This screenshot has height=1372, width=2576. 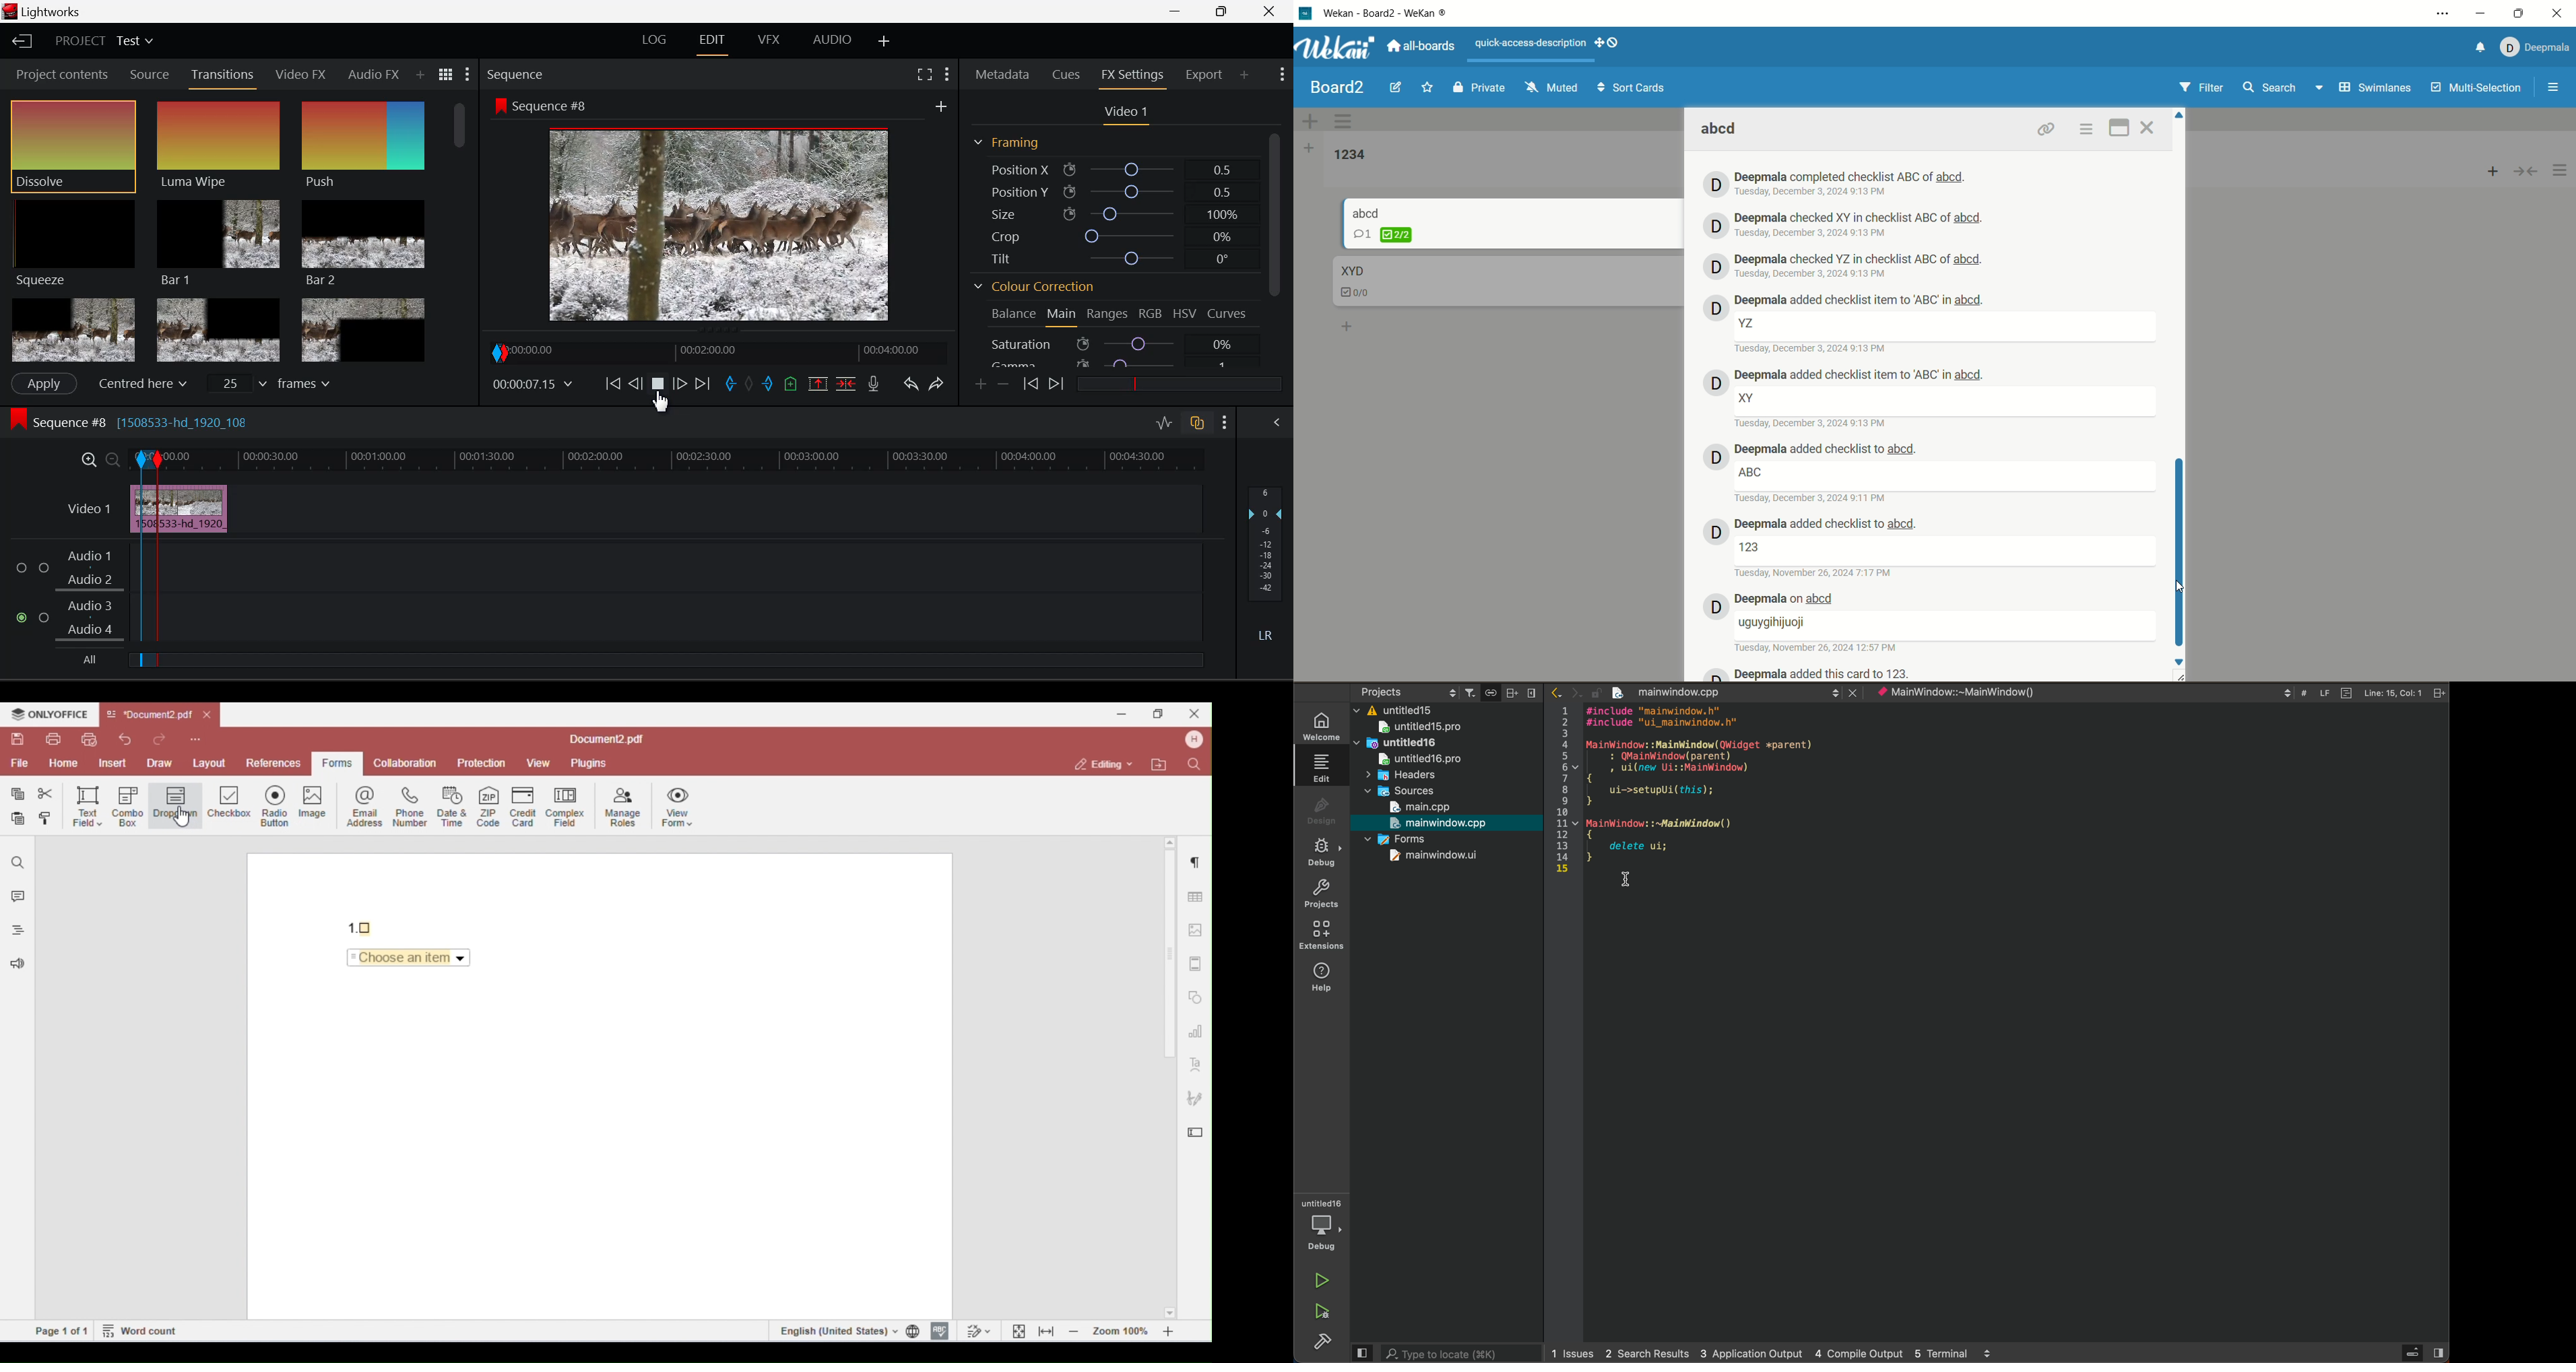 I want to click on card title, so click(x=1351, y=271).